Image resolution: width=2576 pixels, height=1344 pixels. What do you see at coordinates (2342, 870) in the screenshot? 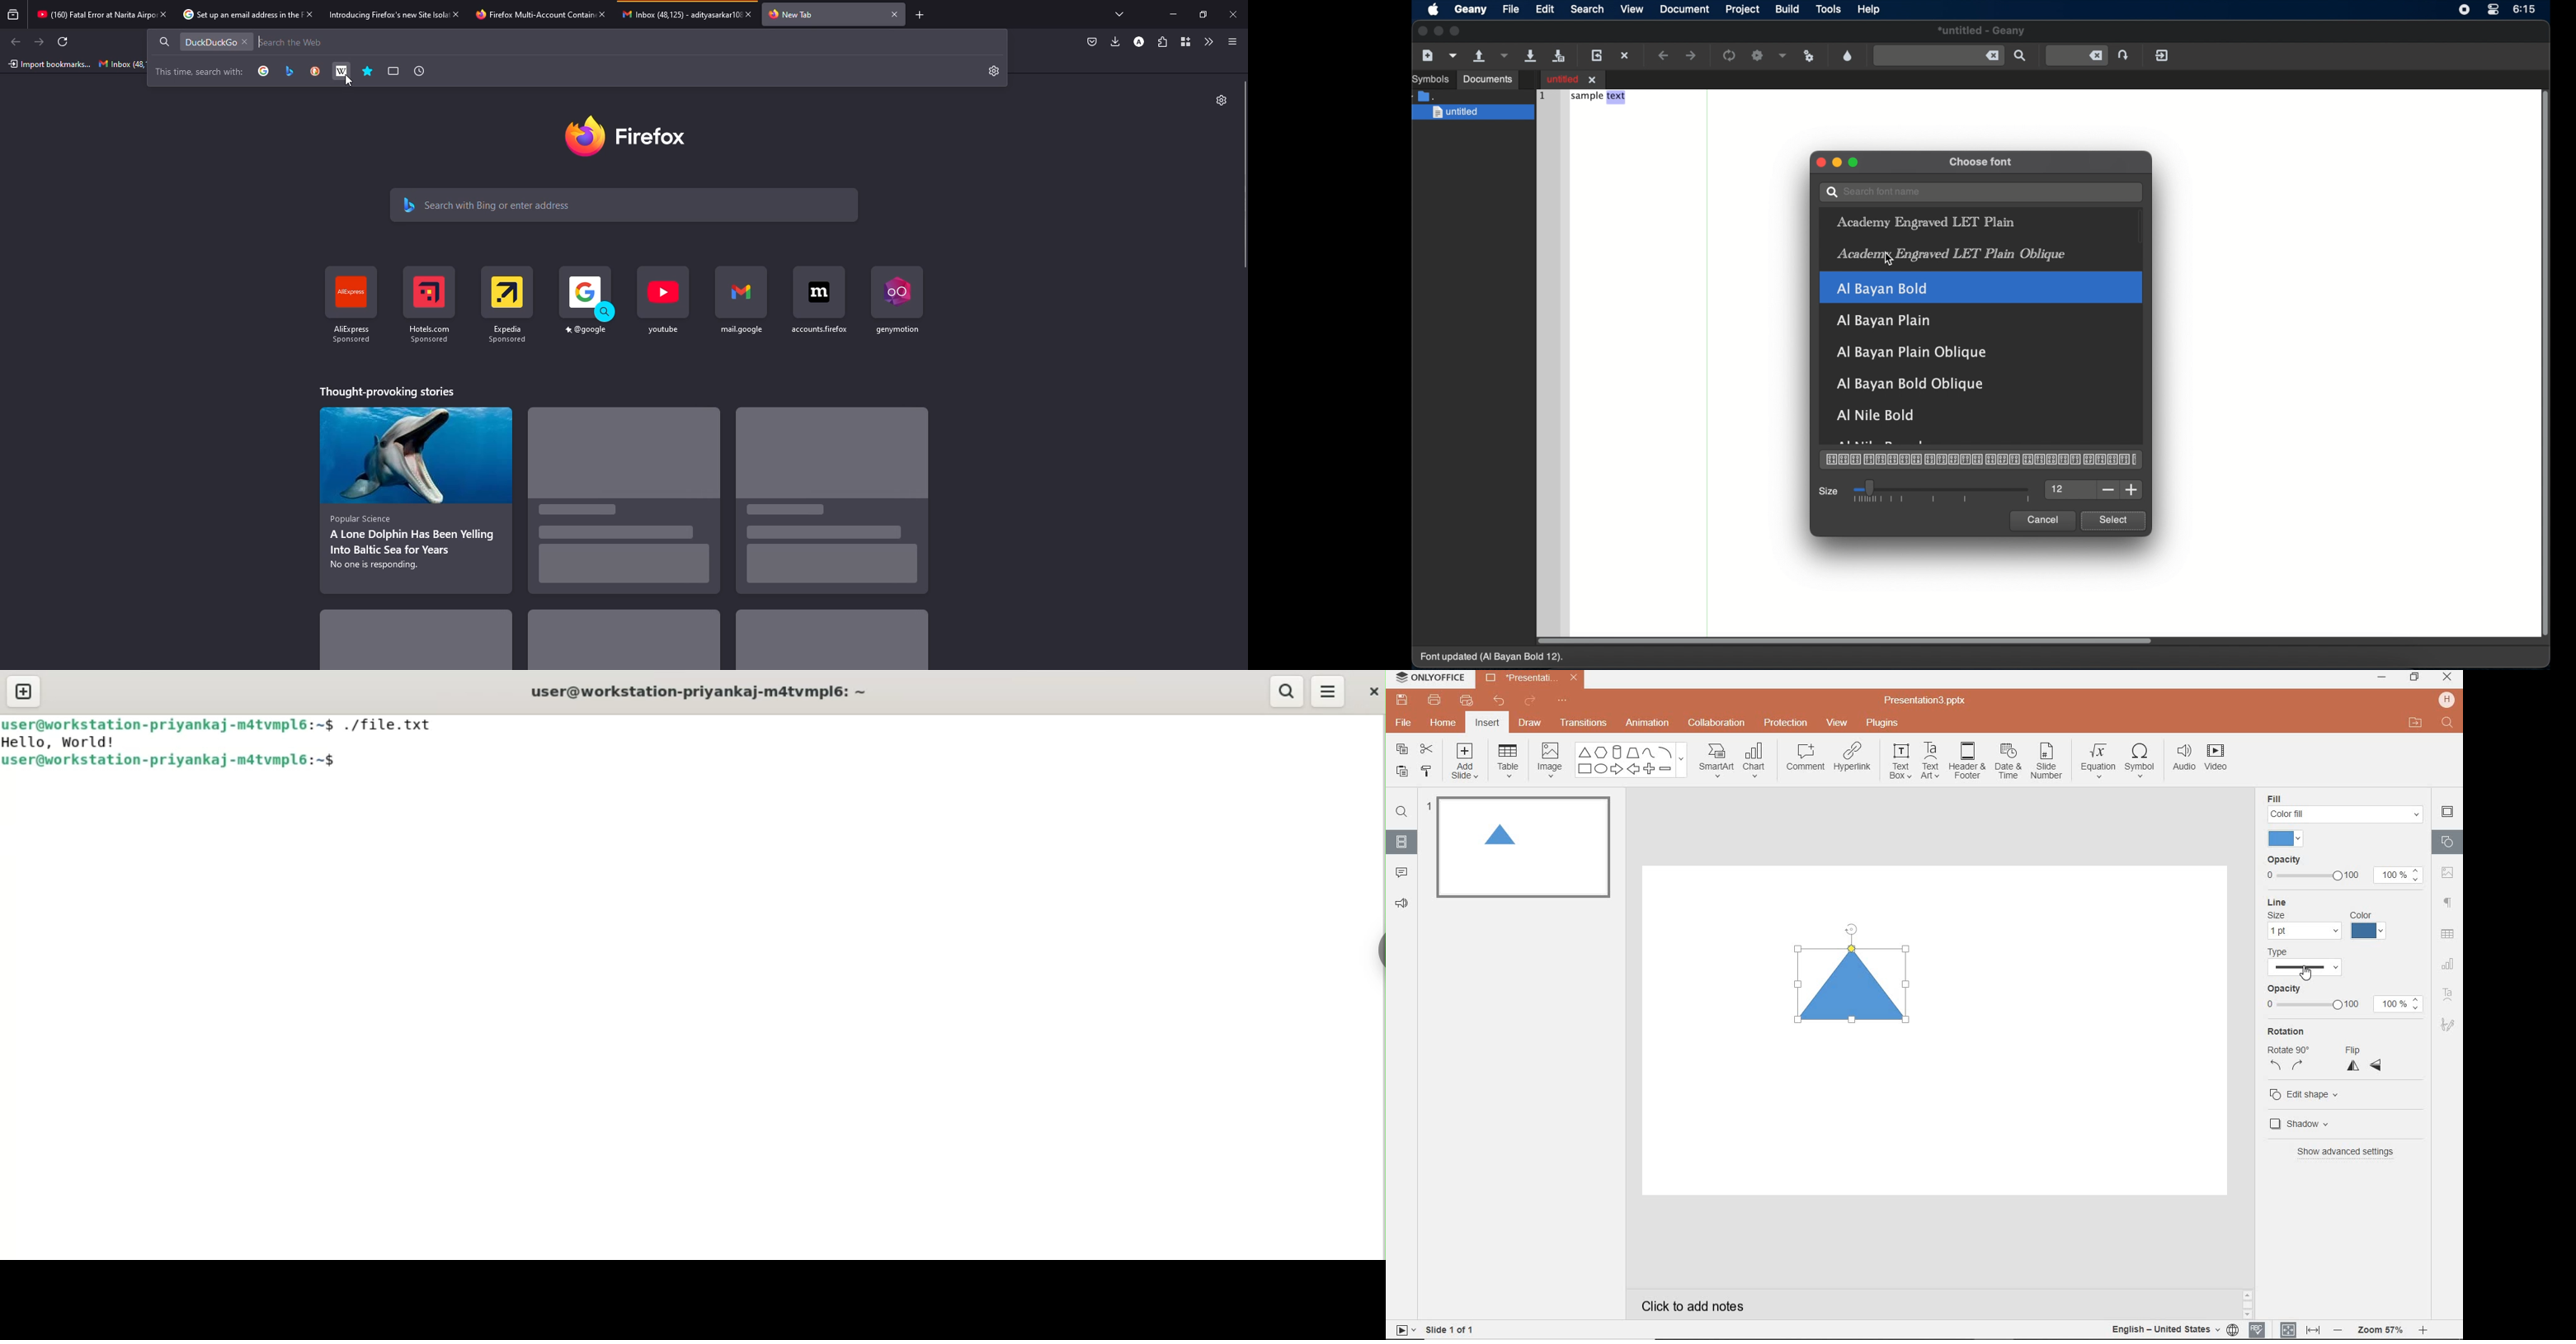
I see `opacity` at bounding box center [2342, 870].